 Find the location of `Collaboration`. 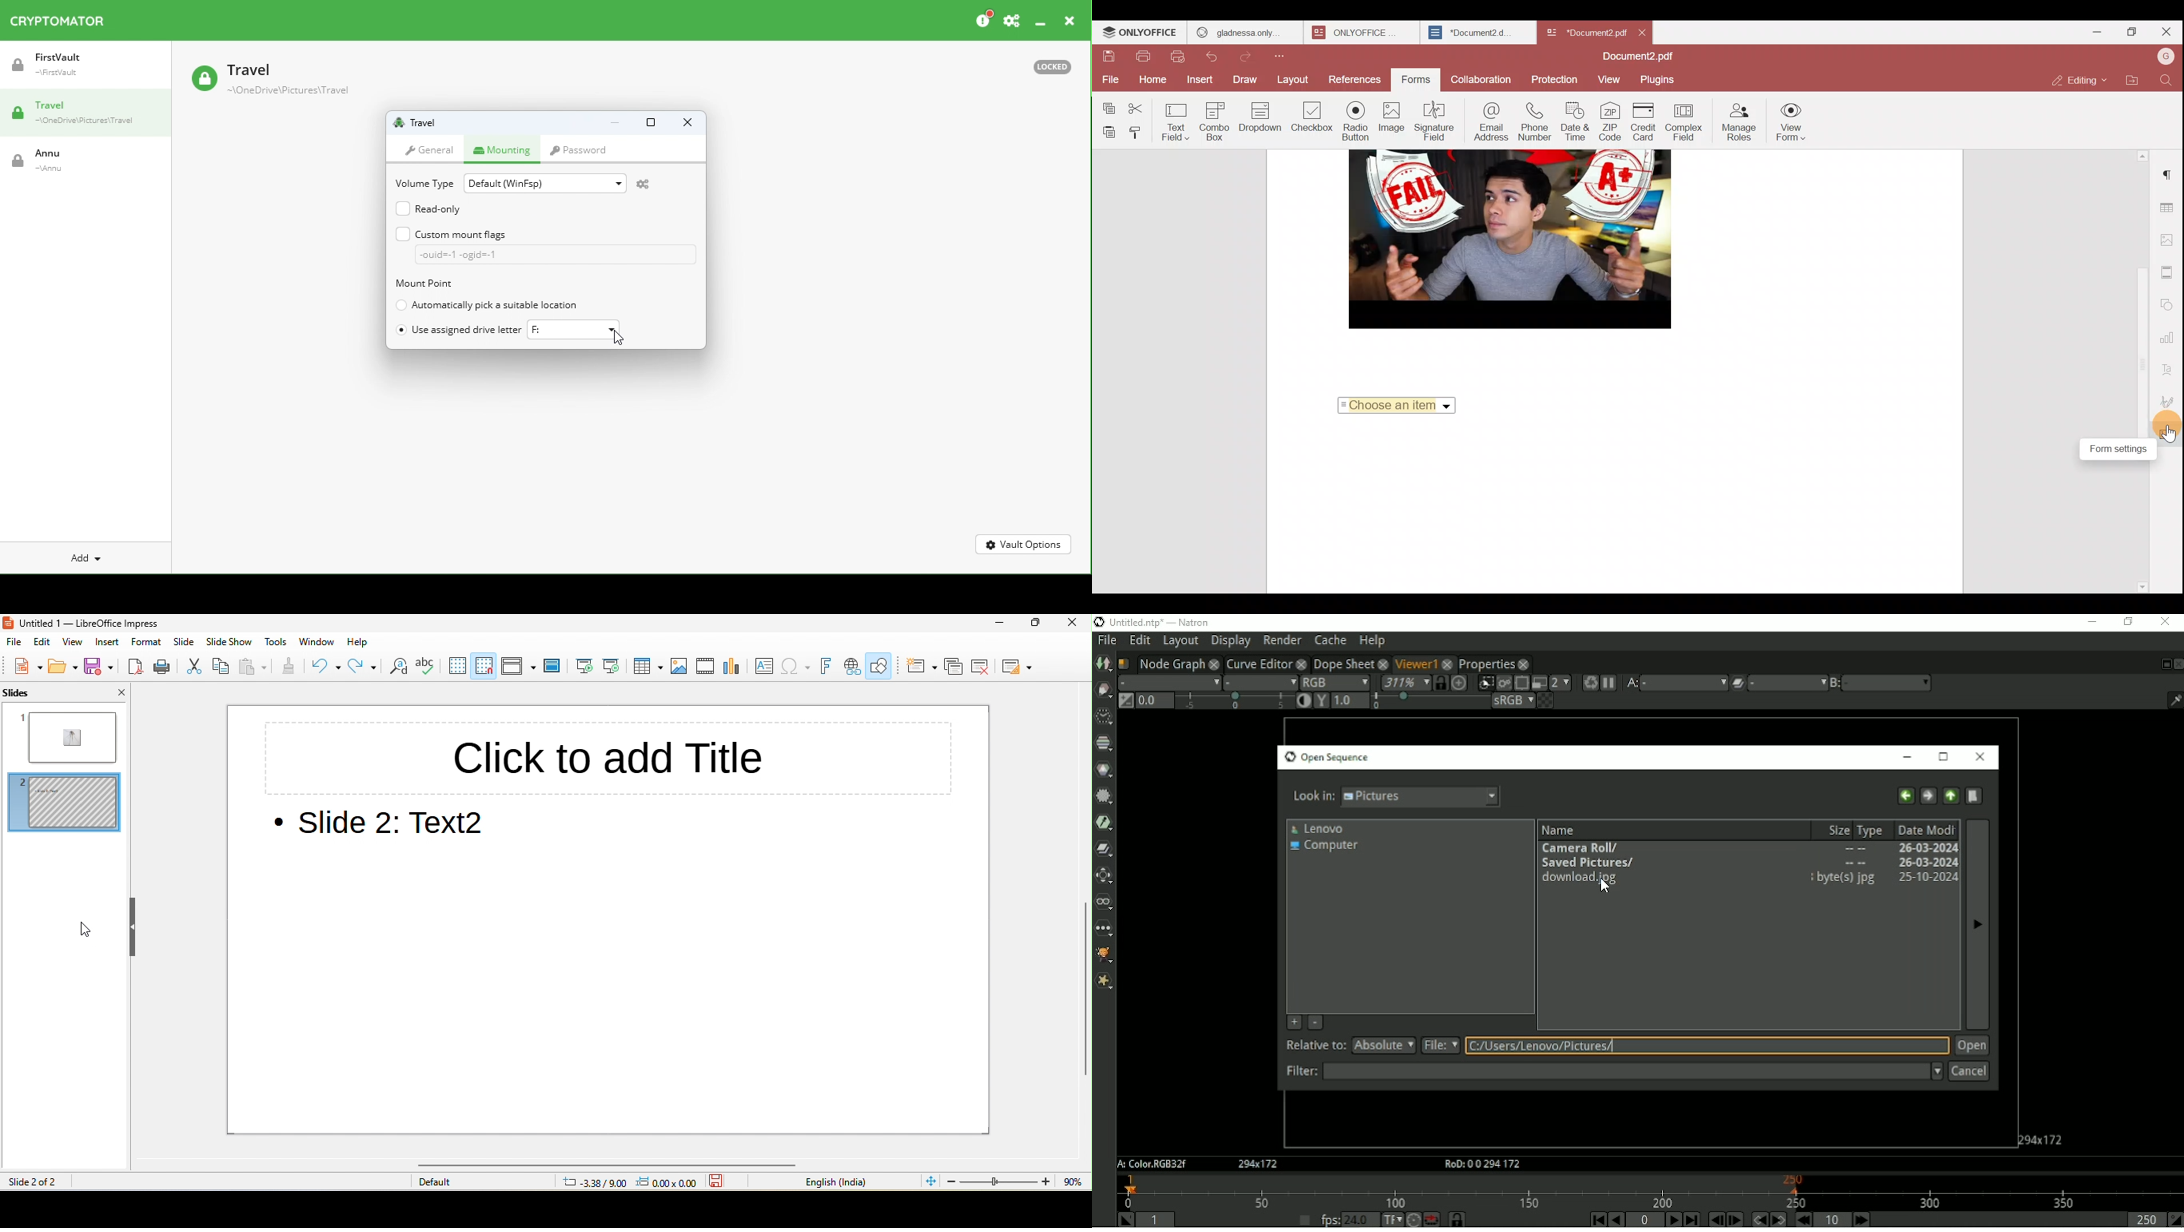

Collaboration is located at coordinates (1480, 79).